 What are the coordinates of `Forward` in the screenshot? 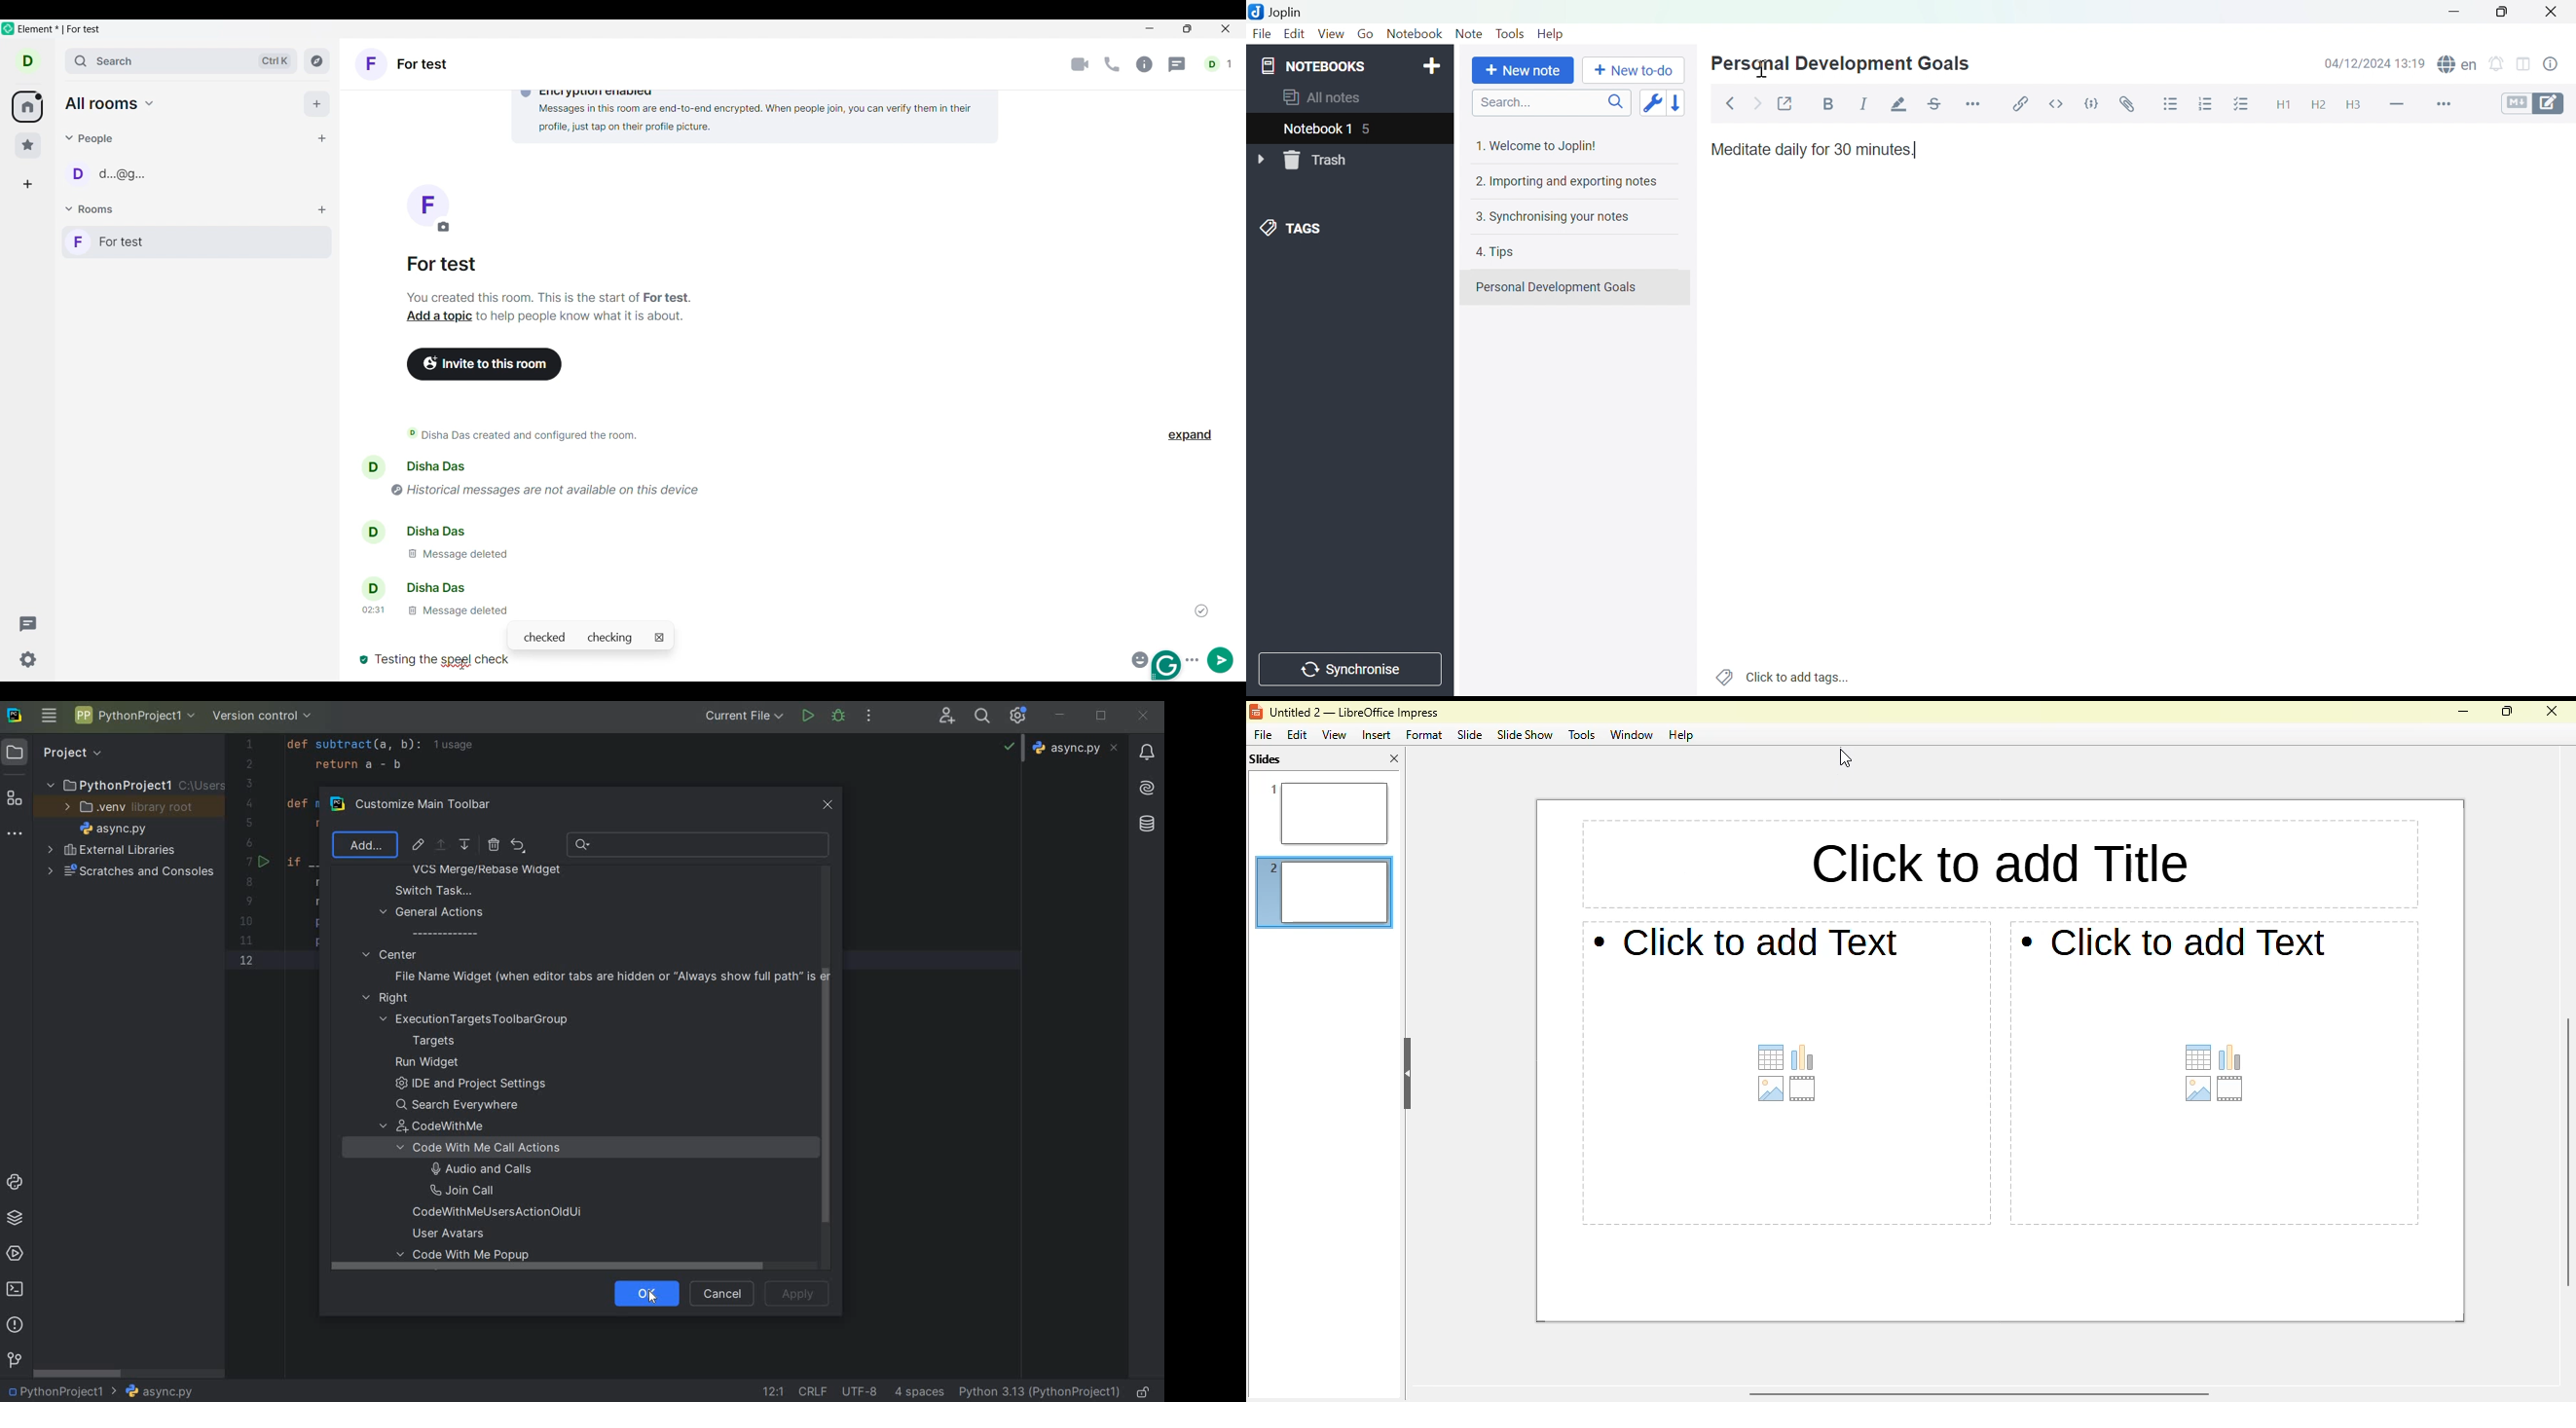 It's located at (1756, 102).